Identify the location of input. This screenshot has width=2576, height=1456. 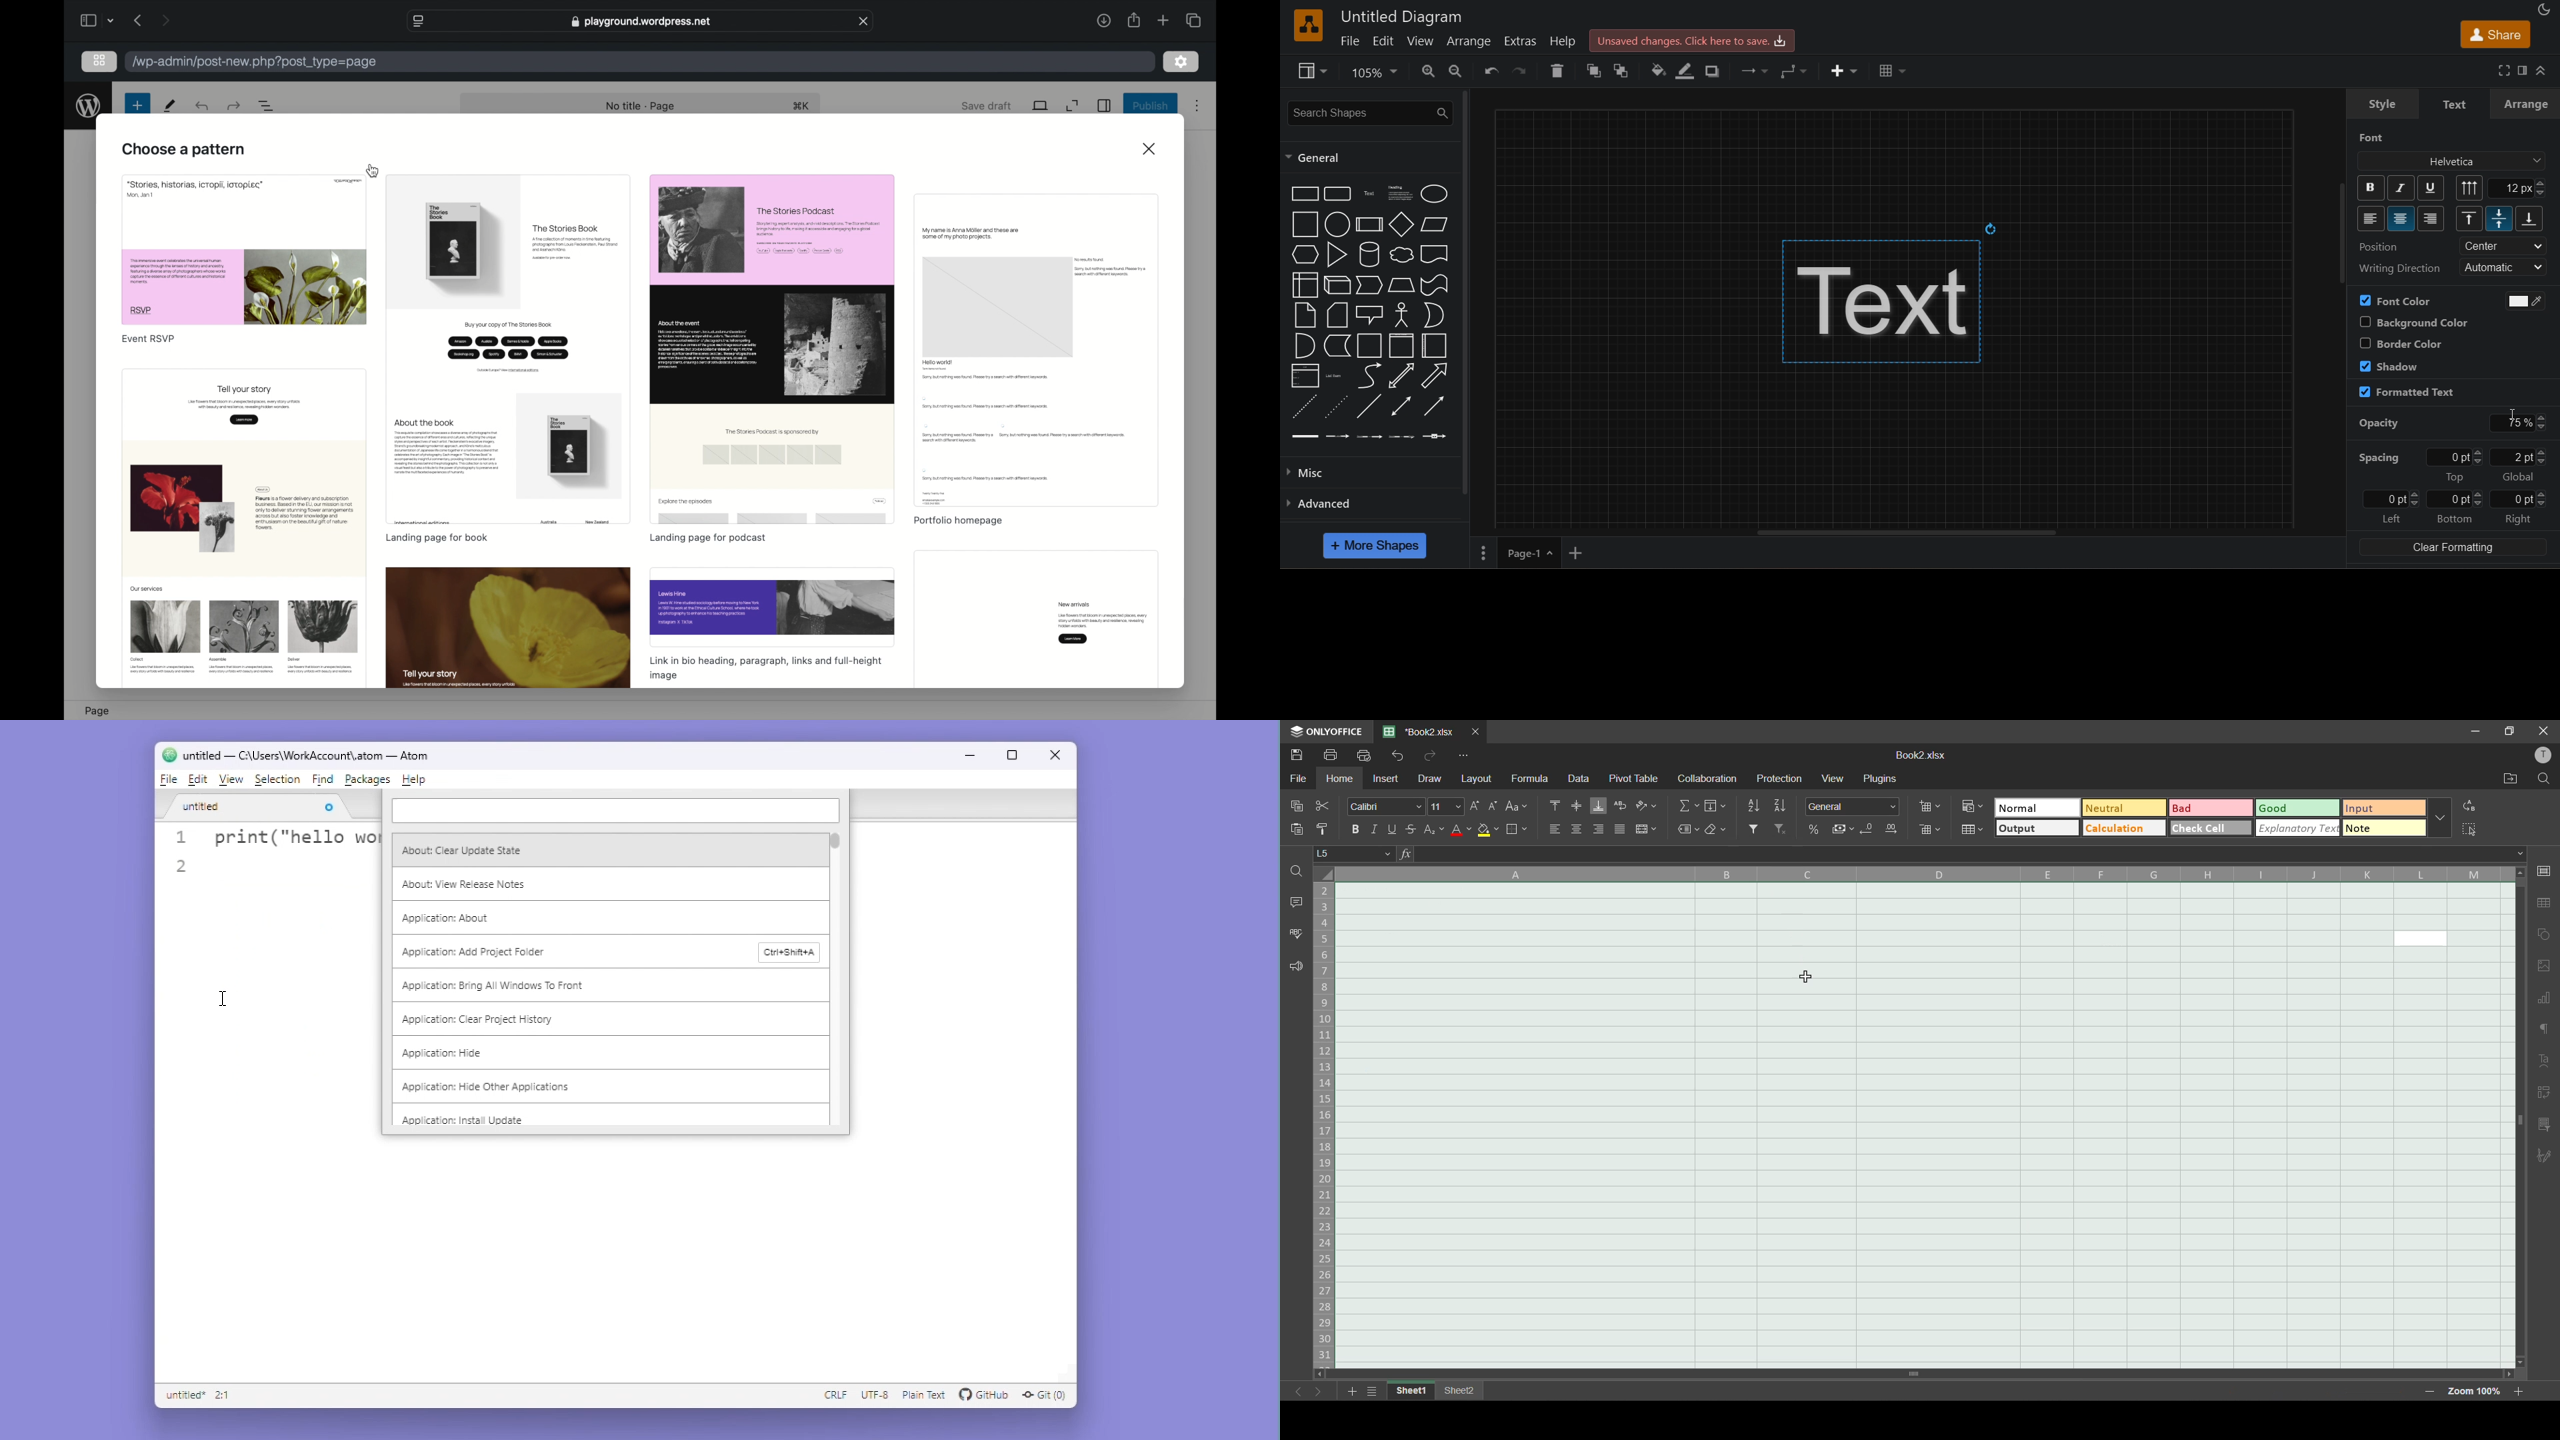
(2380, 808).